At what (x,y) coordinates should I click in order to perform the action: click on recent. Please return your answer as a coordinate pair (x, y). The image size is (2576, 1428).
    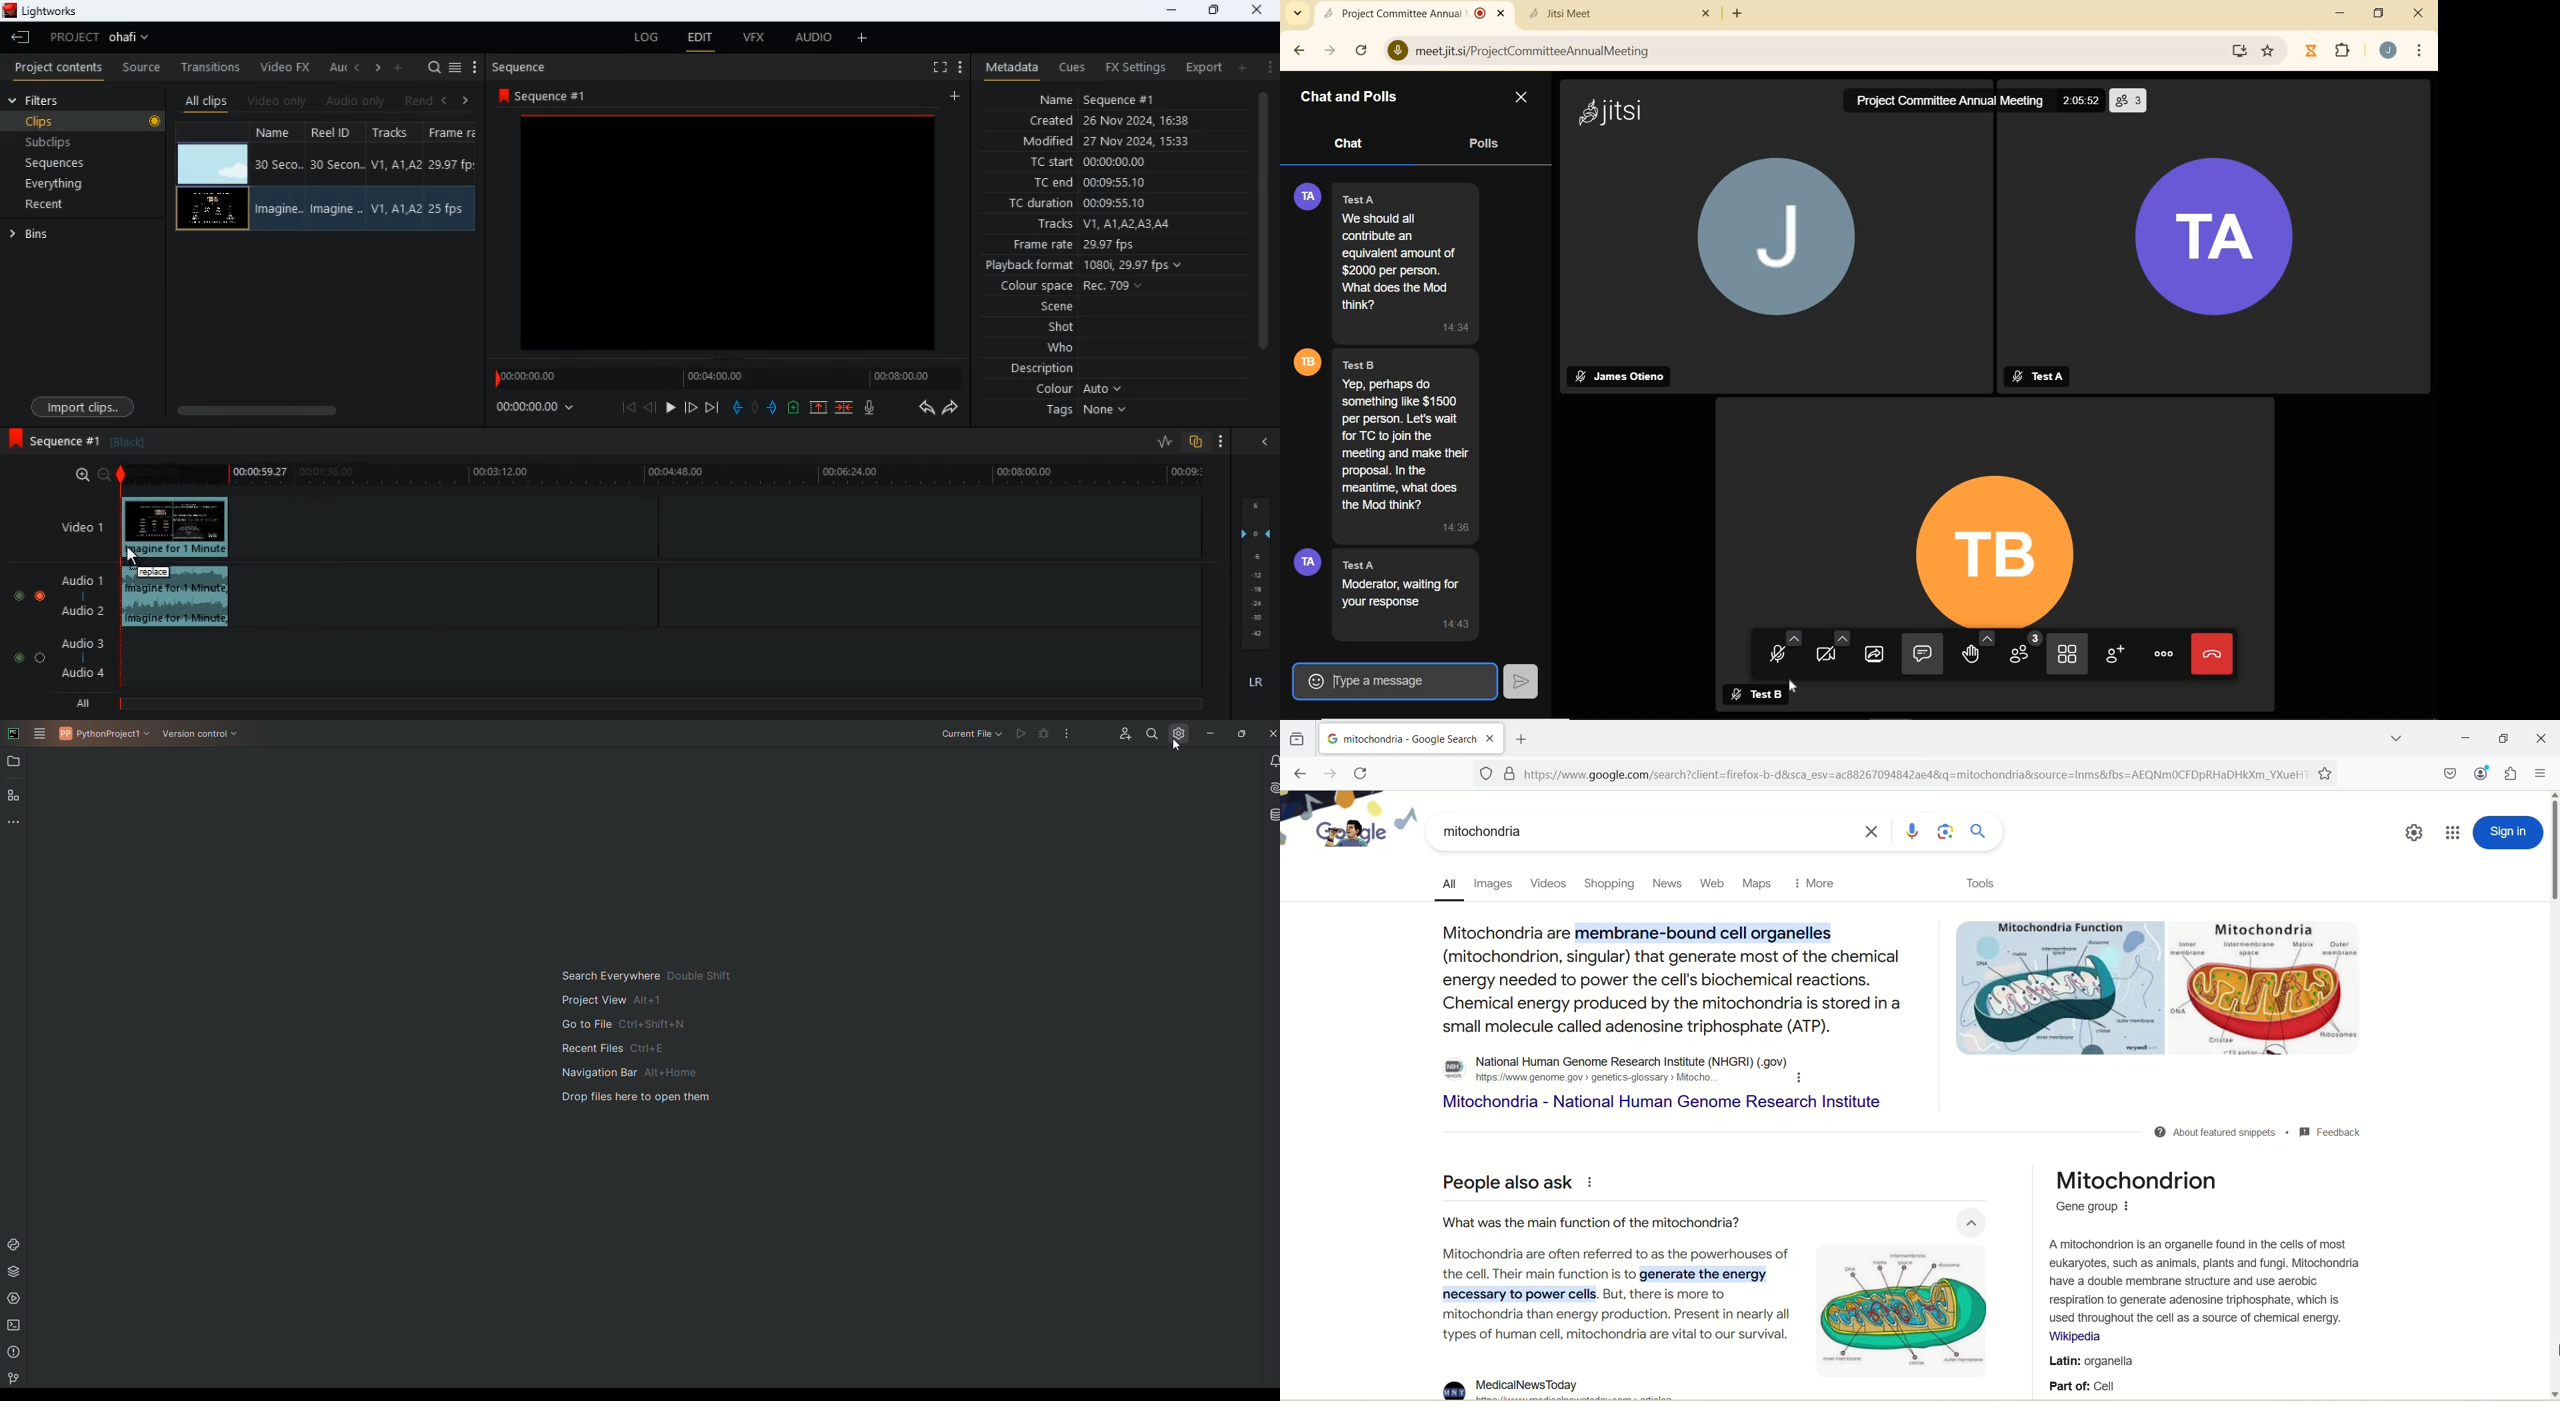
    Looking at the image, I should click on (62, 206).